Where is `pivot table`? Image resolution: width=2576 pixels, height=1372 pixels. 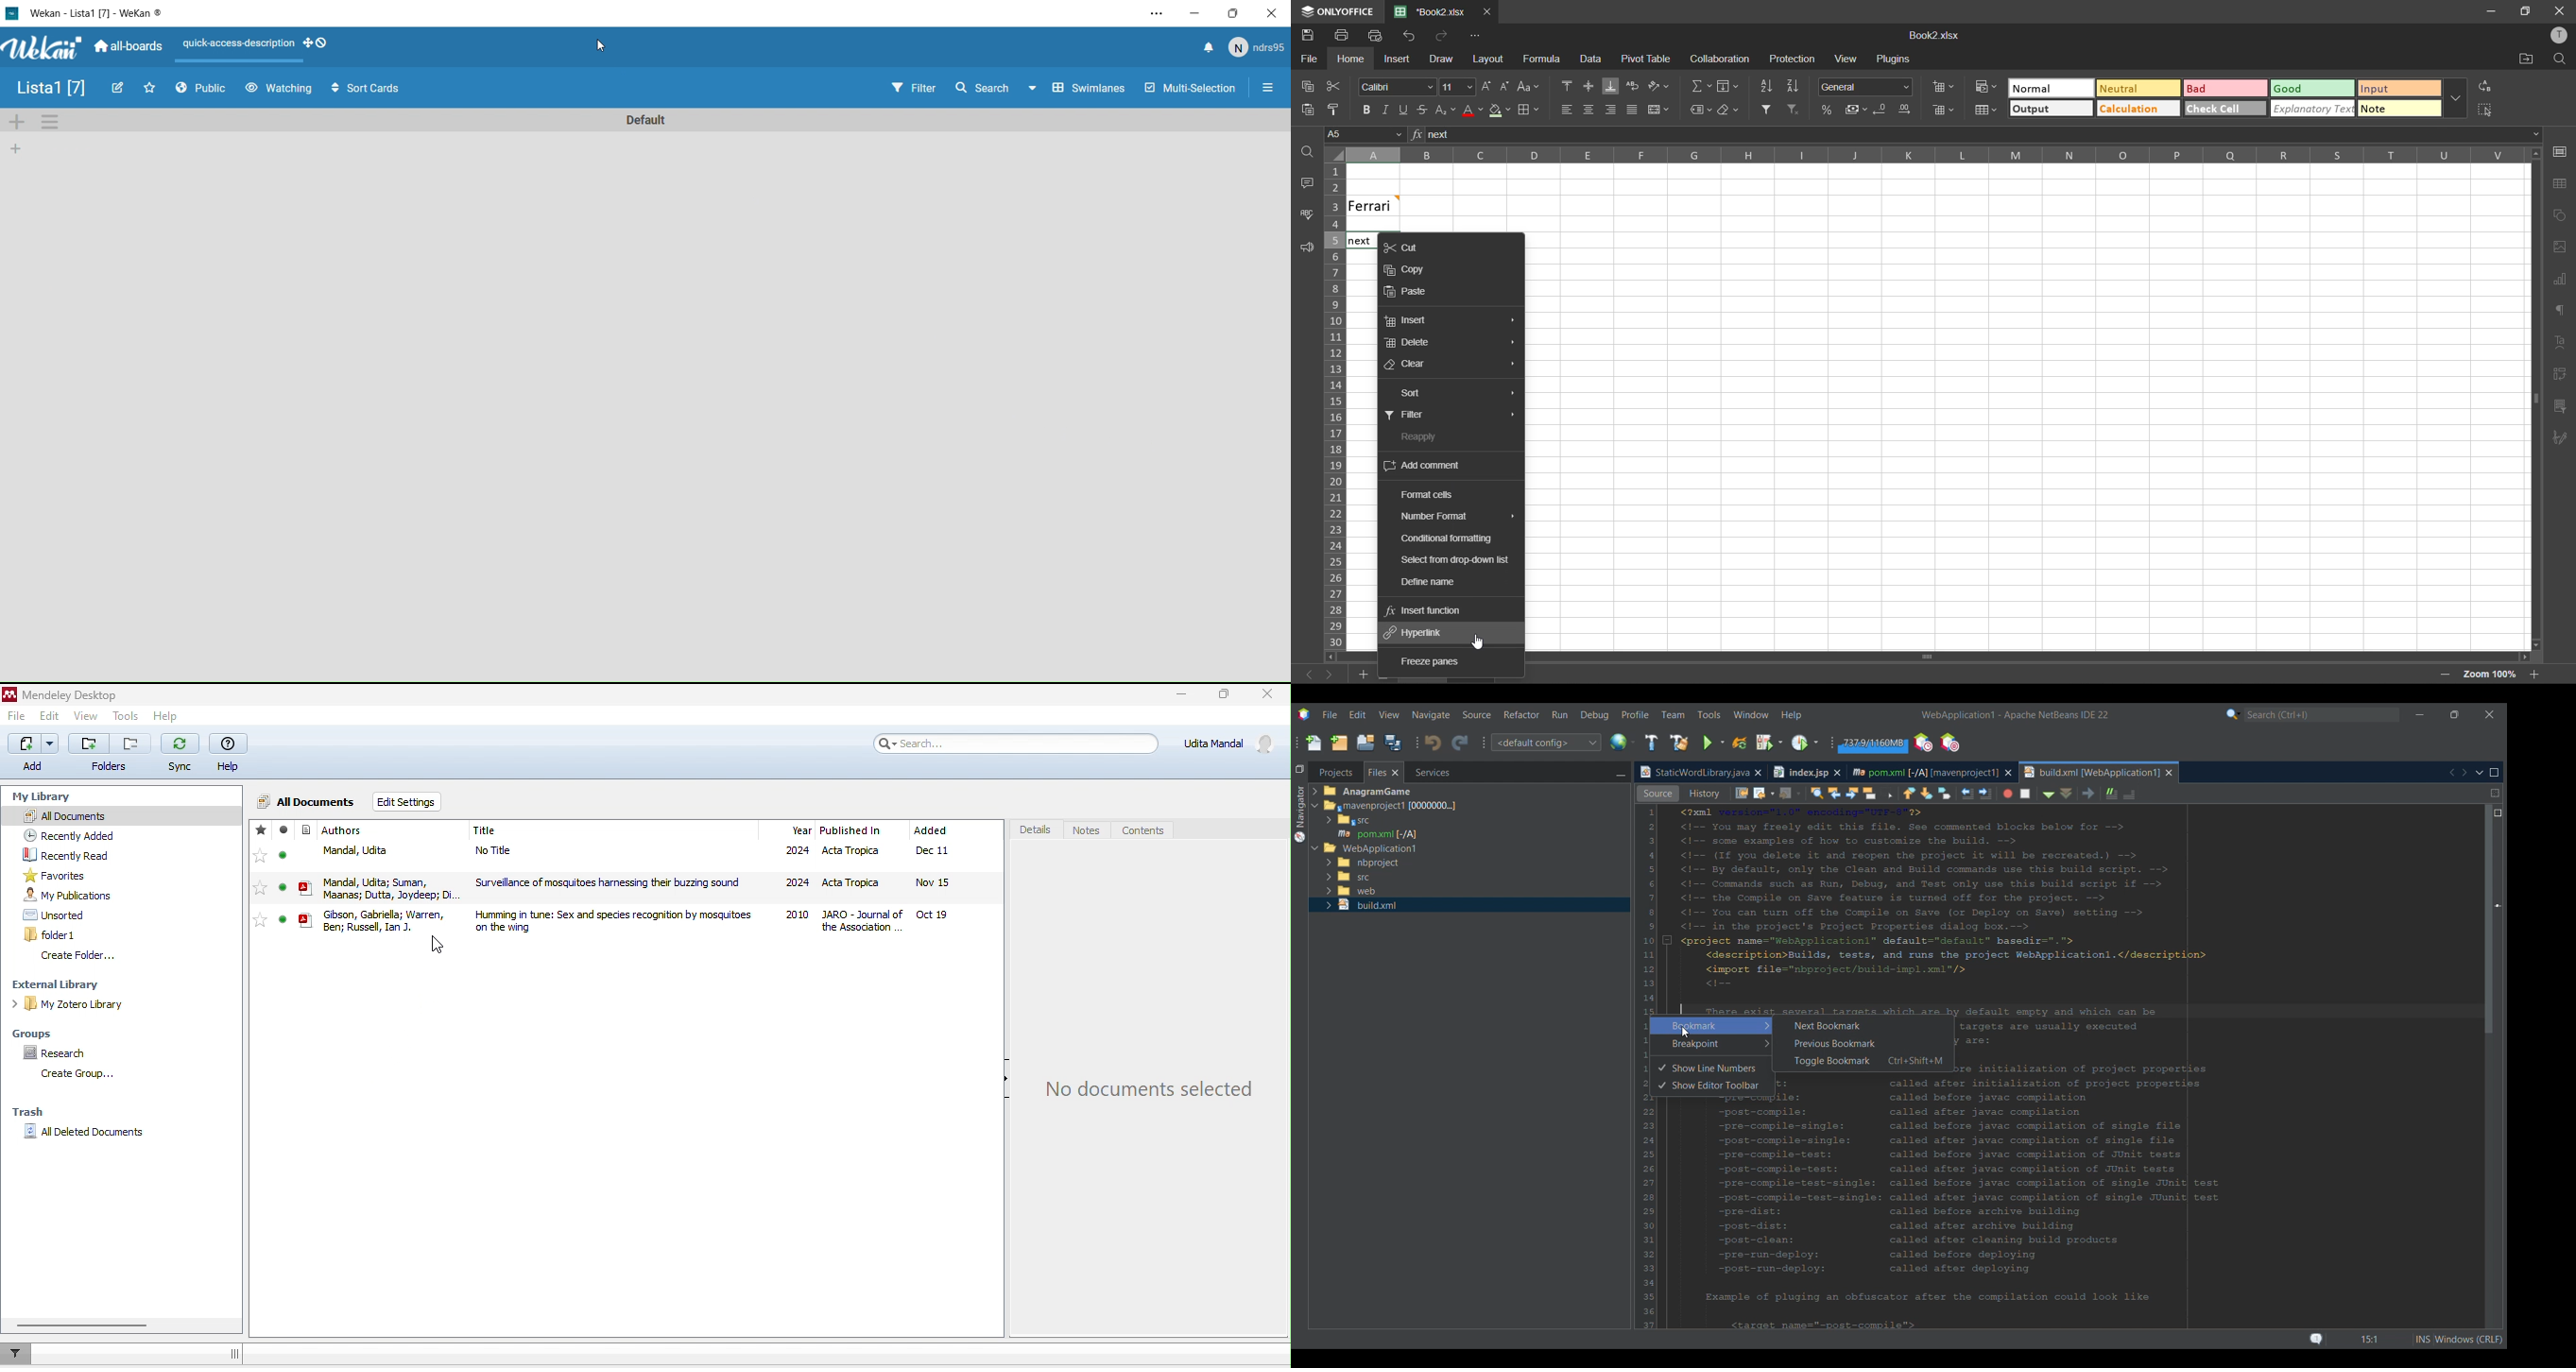 pivot table is located at coordinates (1646, 60).